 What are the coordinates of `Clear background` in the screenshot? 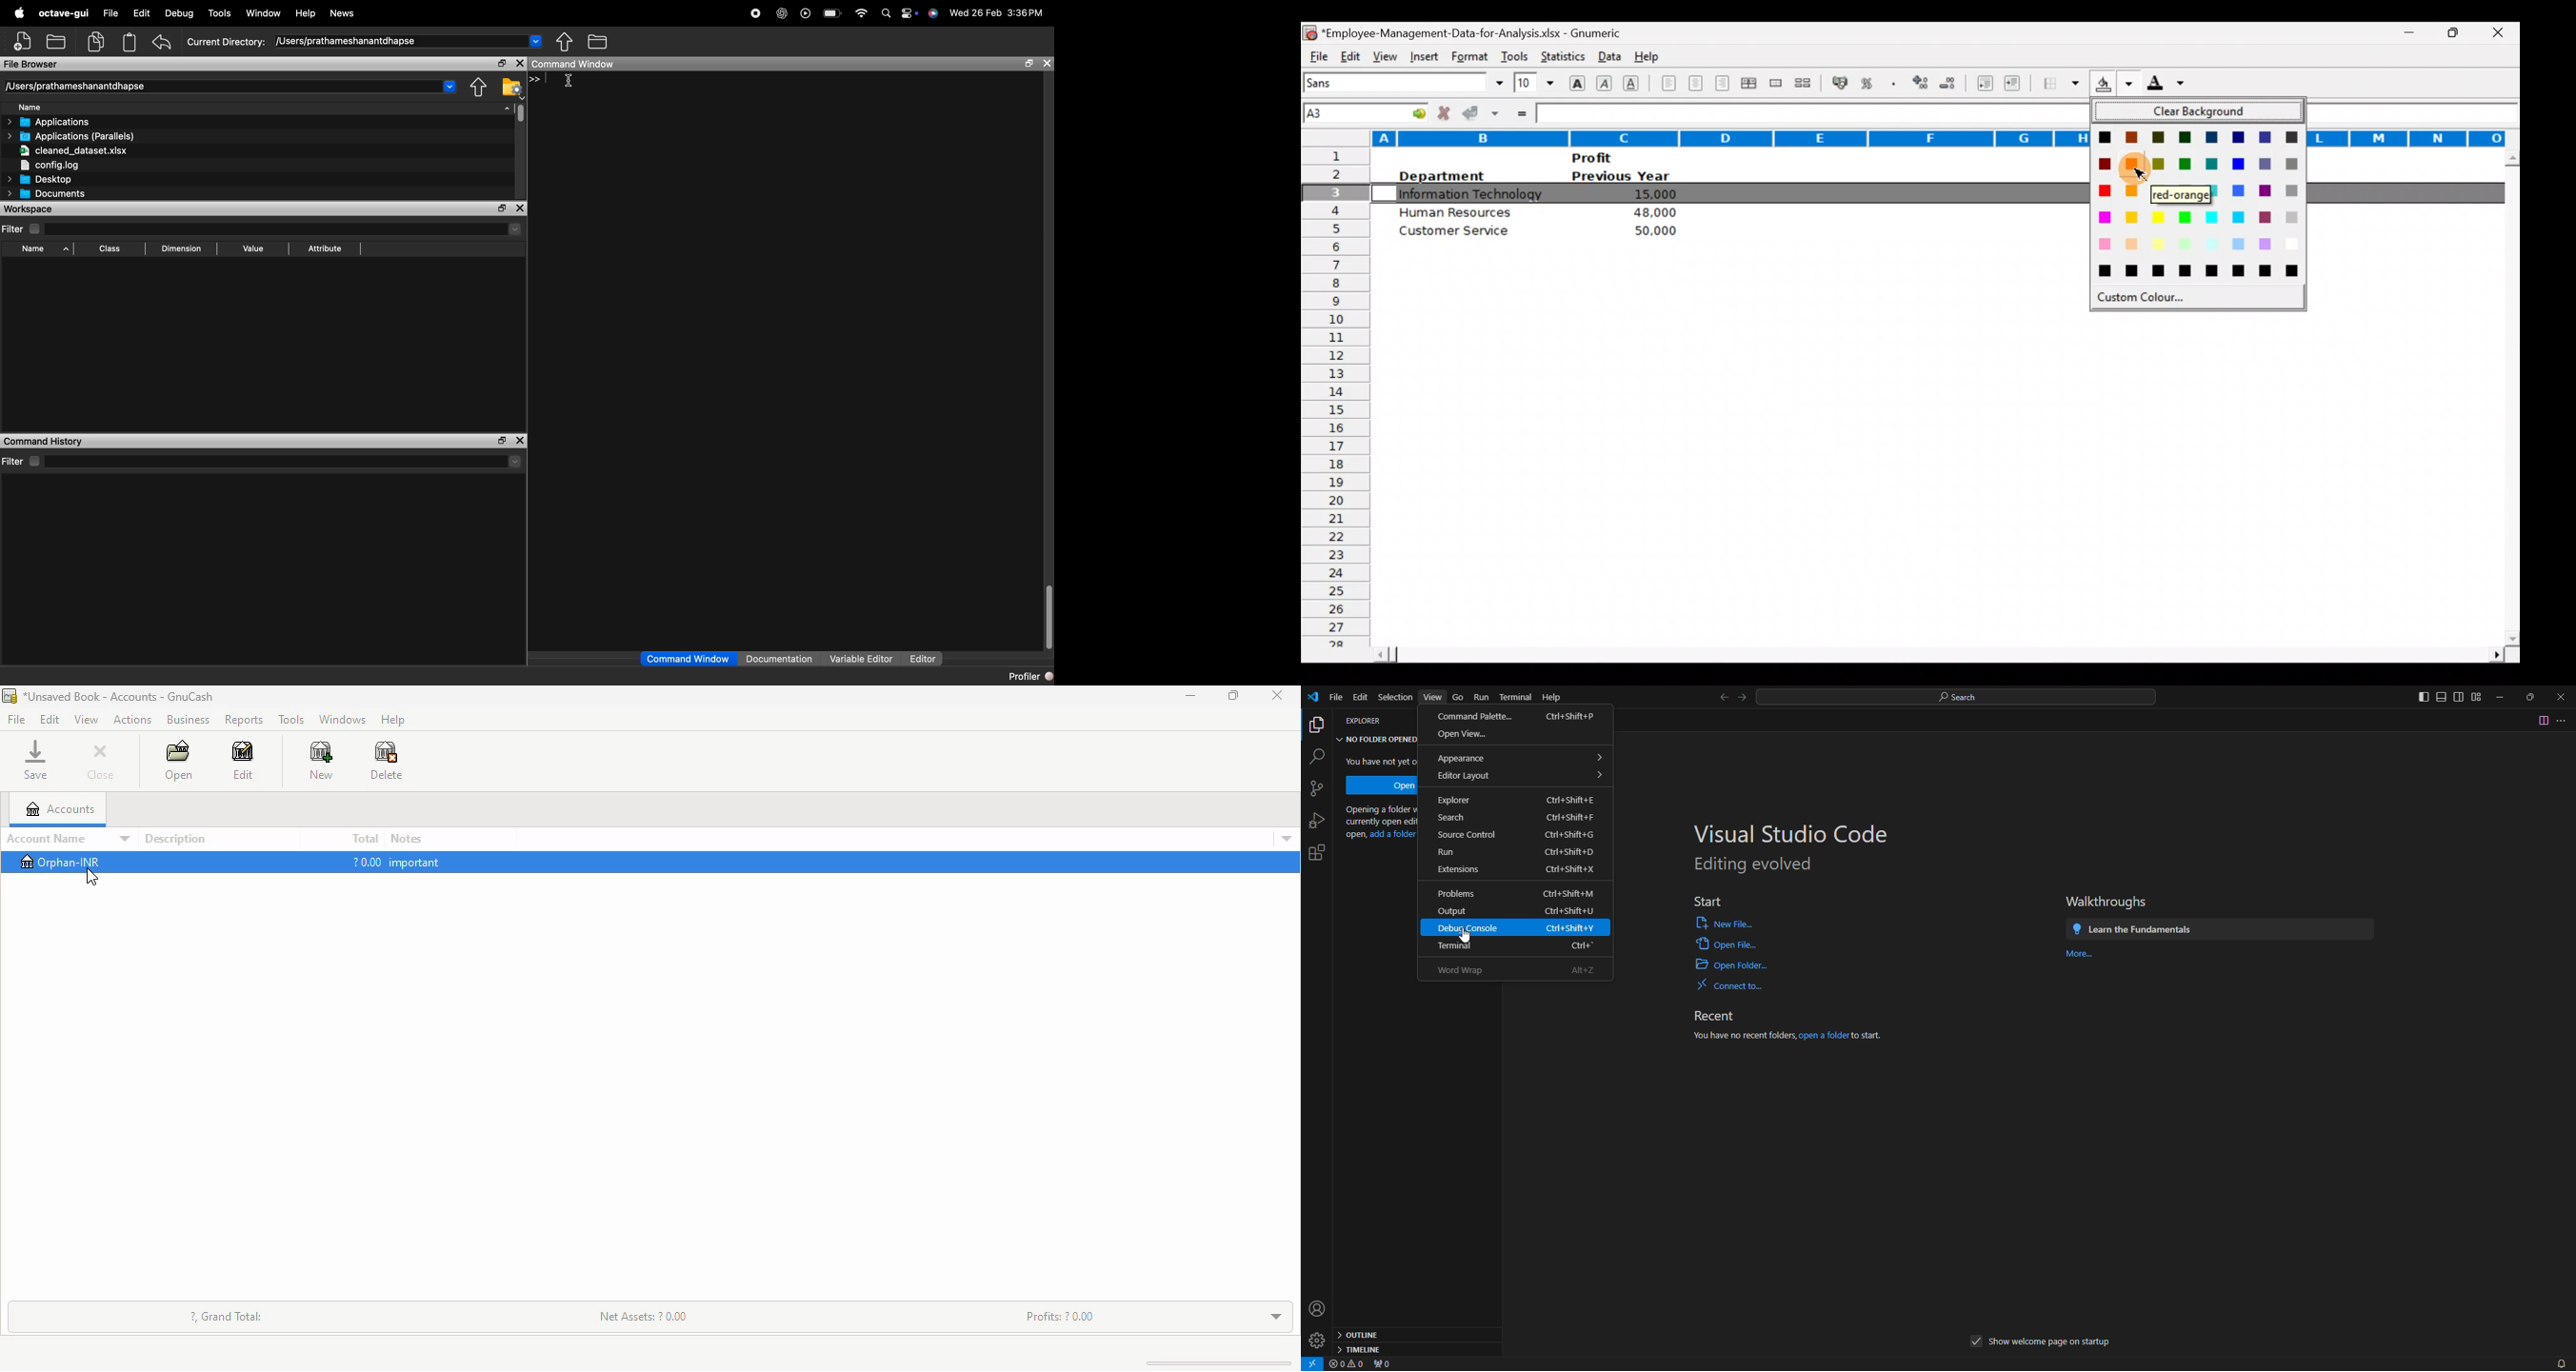 It's located at (2199, 112).